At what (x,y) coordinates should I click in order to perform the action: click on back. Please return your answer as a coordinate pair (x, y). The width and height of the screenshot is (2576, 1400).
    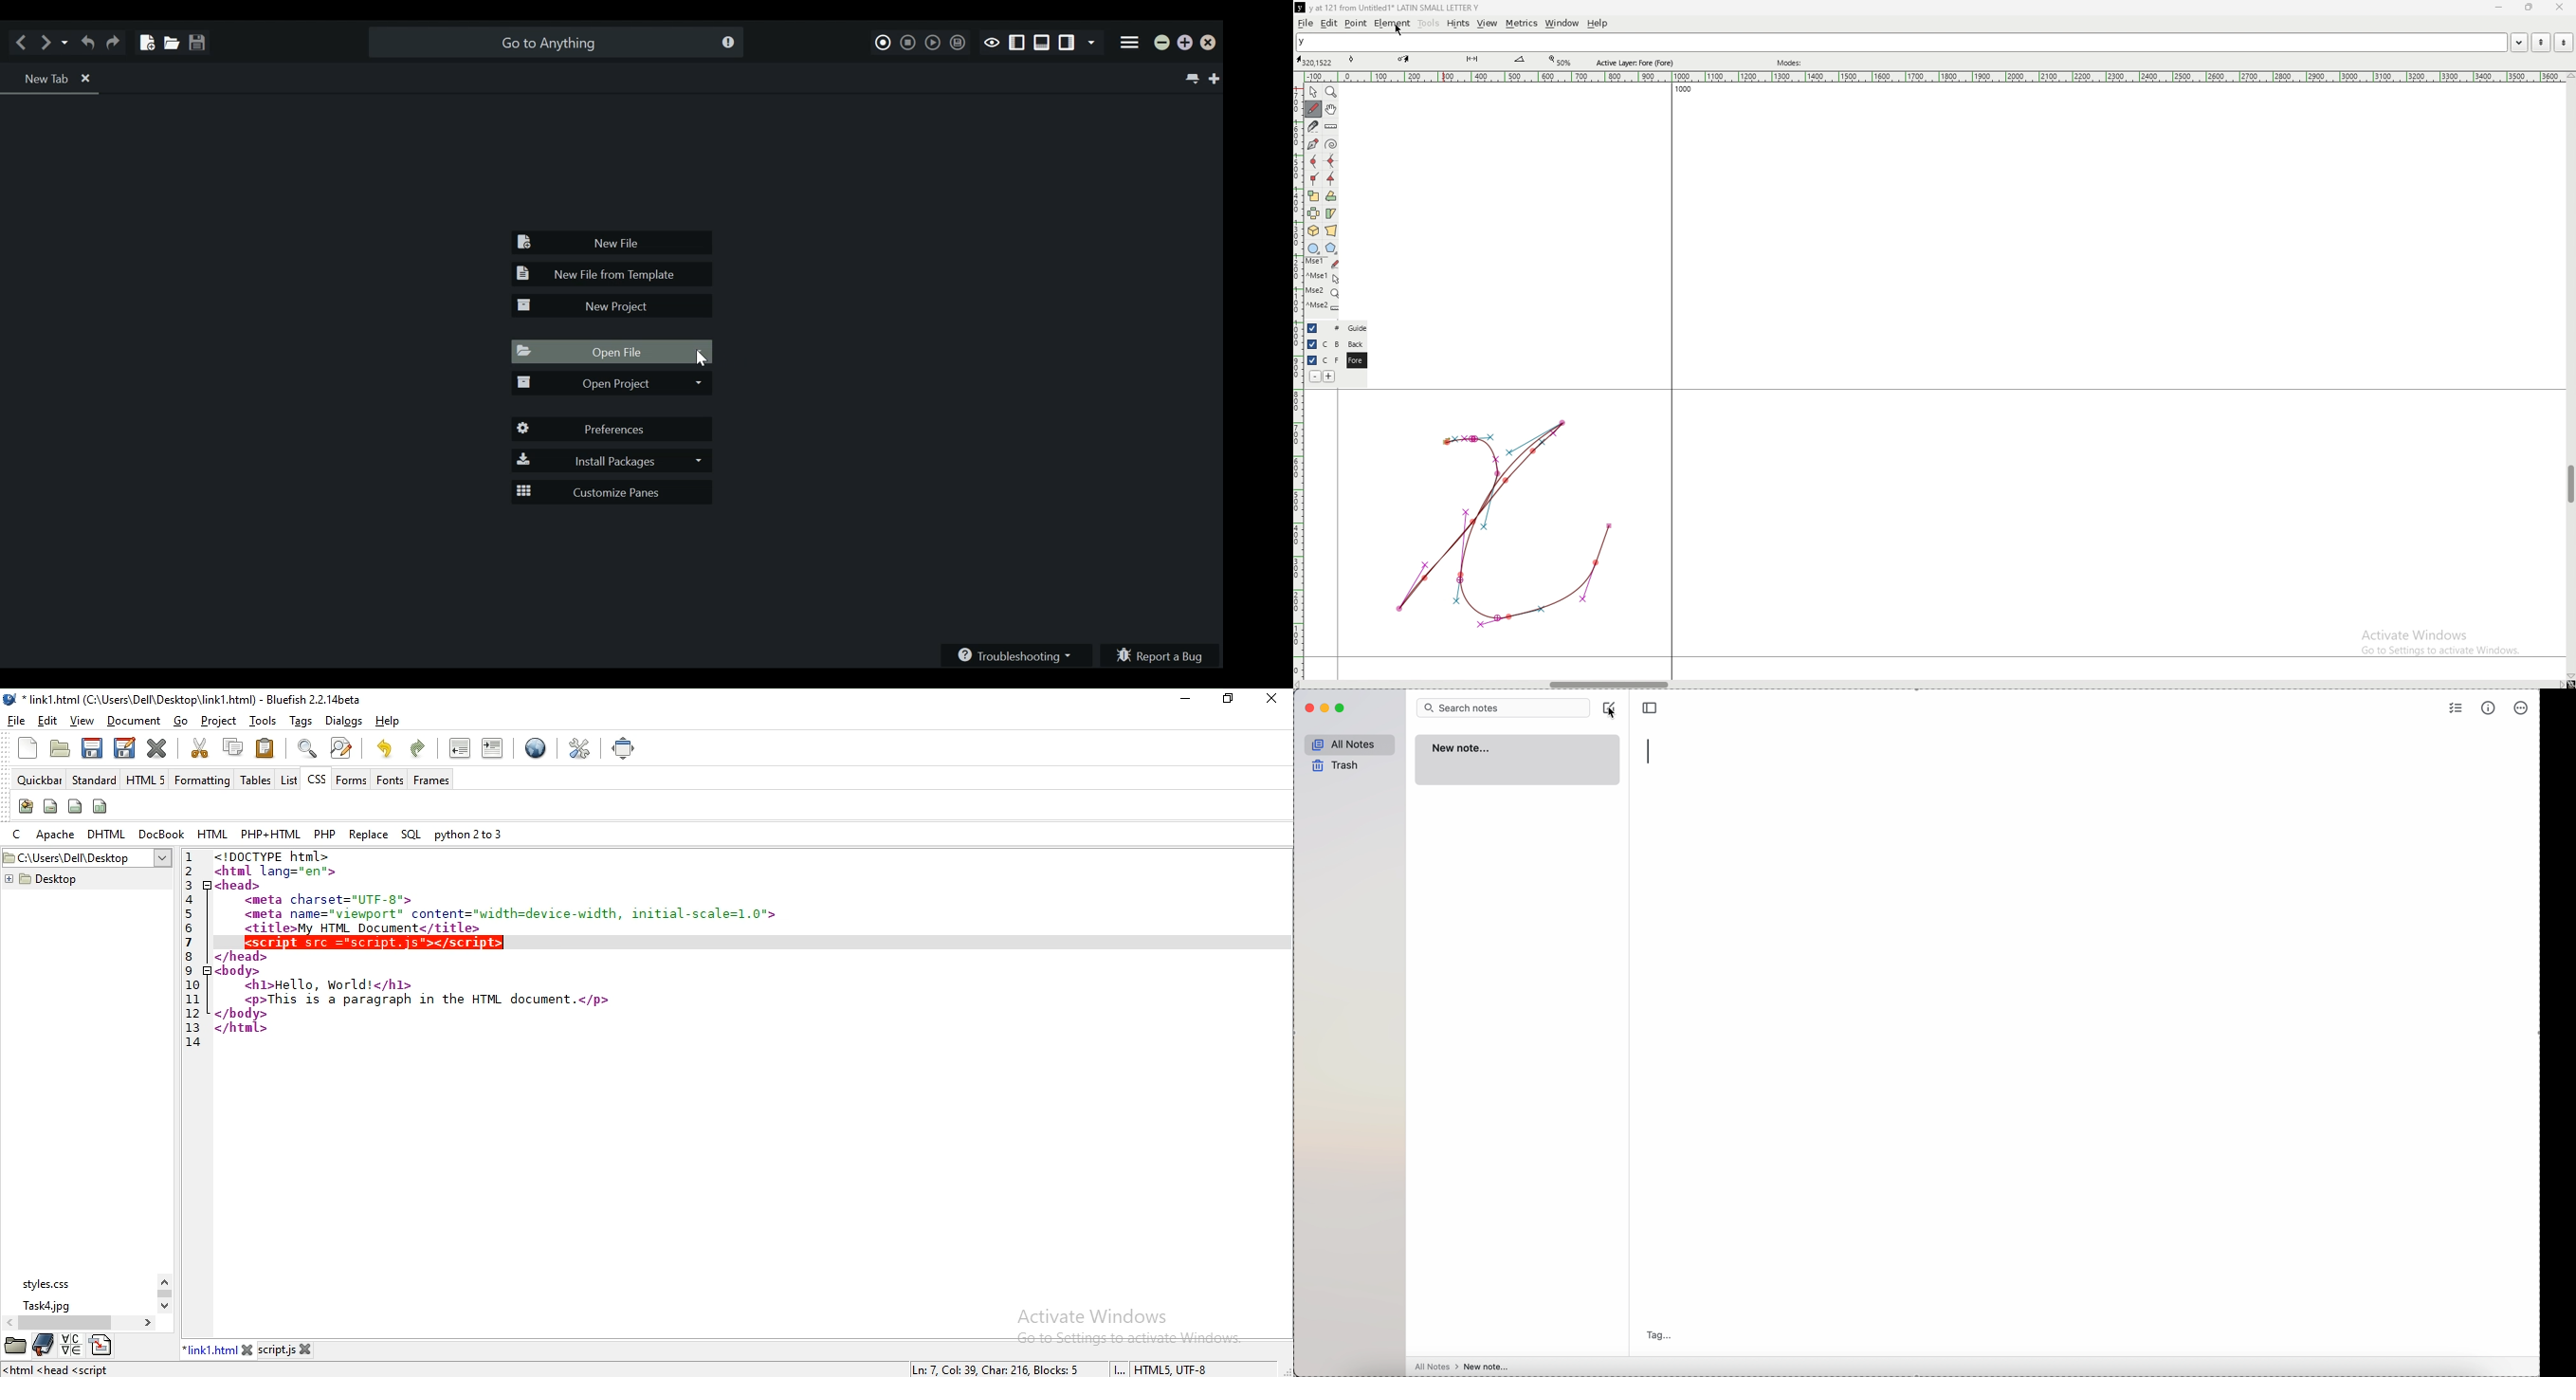
    Looking at the image, I should click on (1355, 344).